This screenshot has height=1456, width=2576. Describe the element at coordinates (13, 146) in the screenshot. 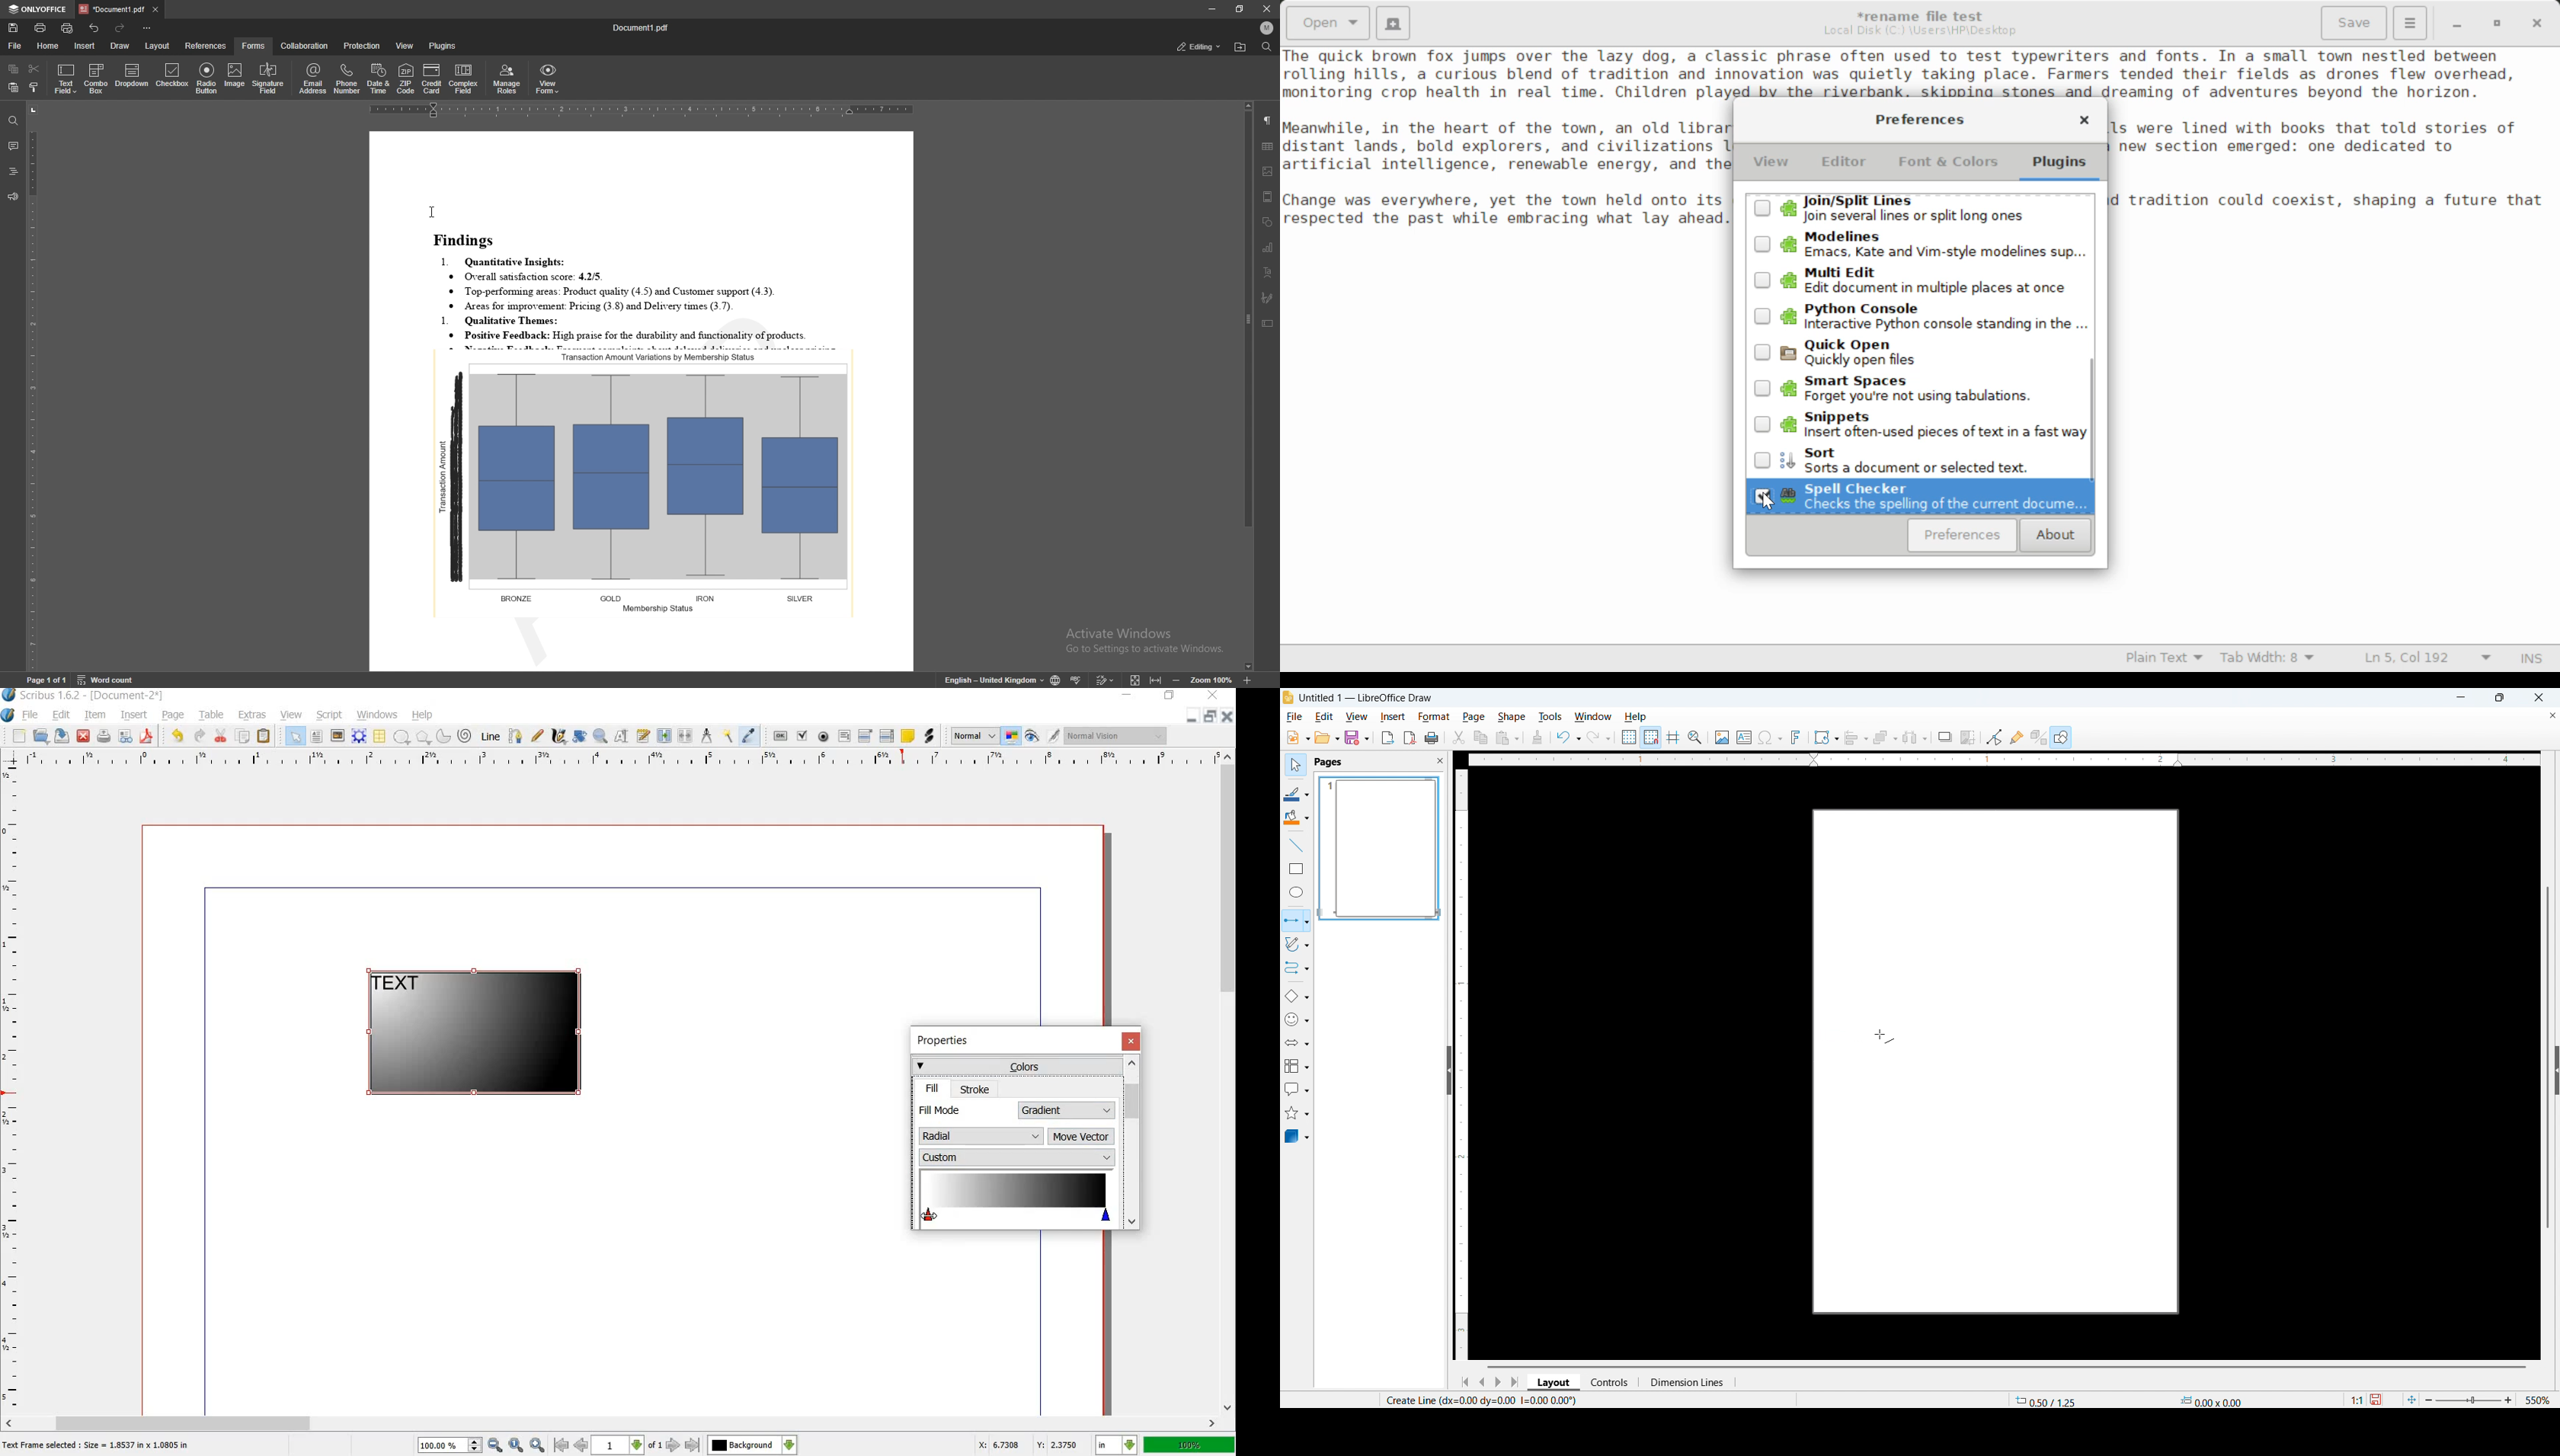

I see `comment` at that location.